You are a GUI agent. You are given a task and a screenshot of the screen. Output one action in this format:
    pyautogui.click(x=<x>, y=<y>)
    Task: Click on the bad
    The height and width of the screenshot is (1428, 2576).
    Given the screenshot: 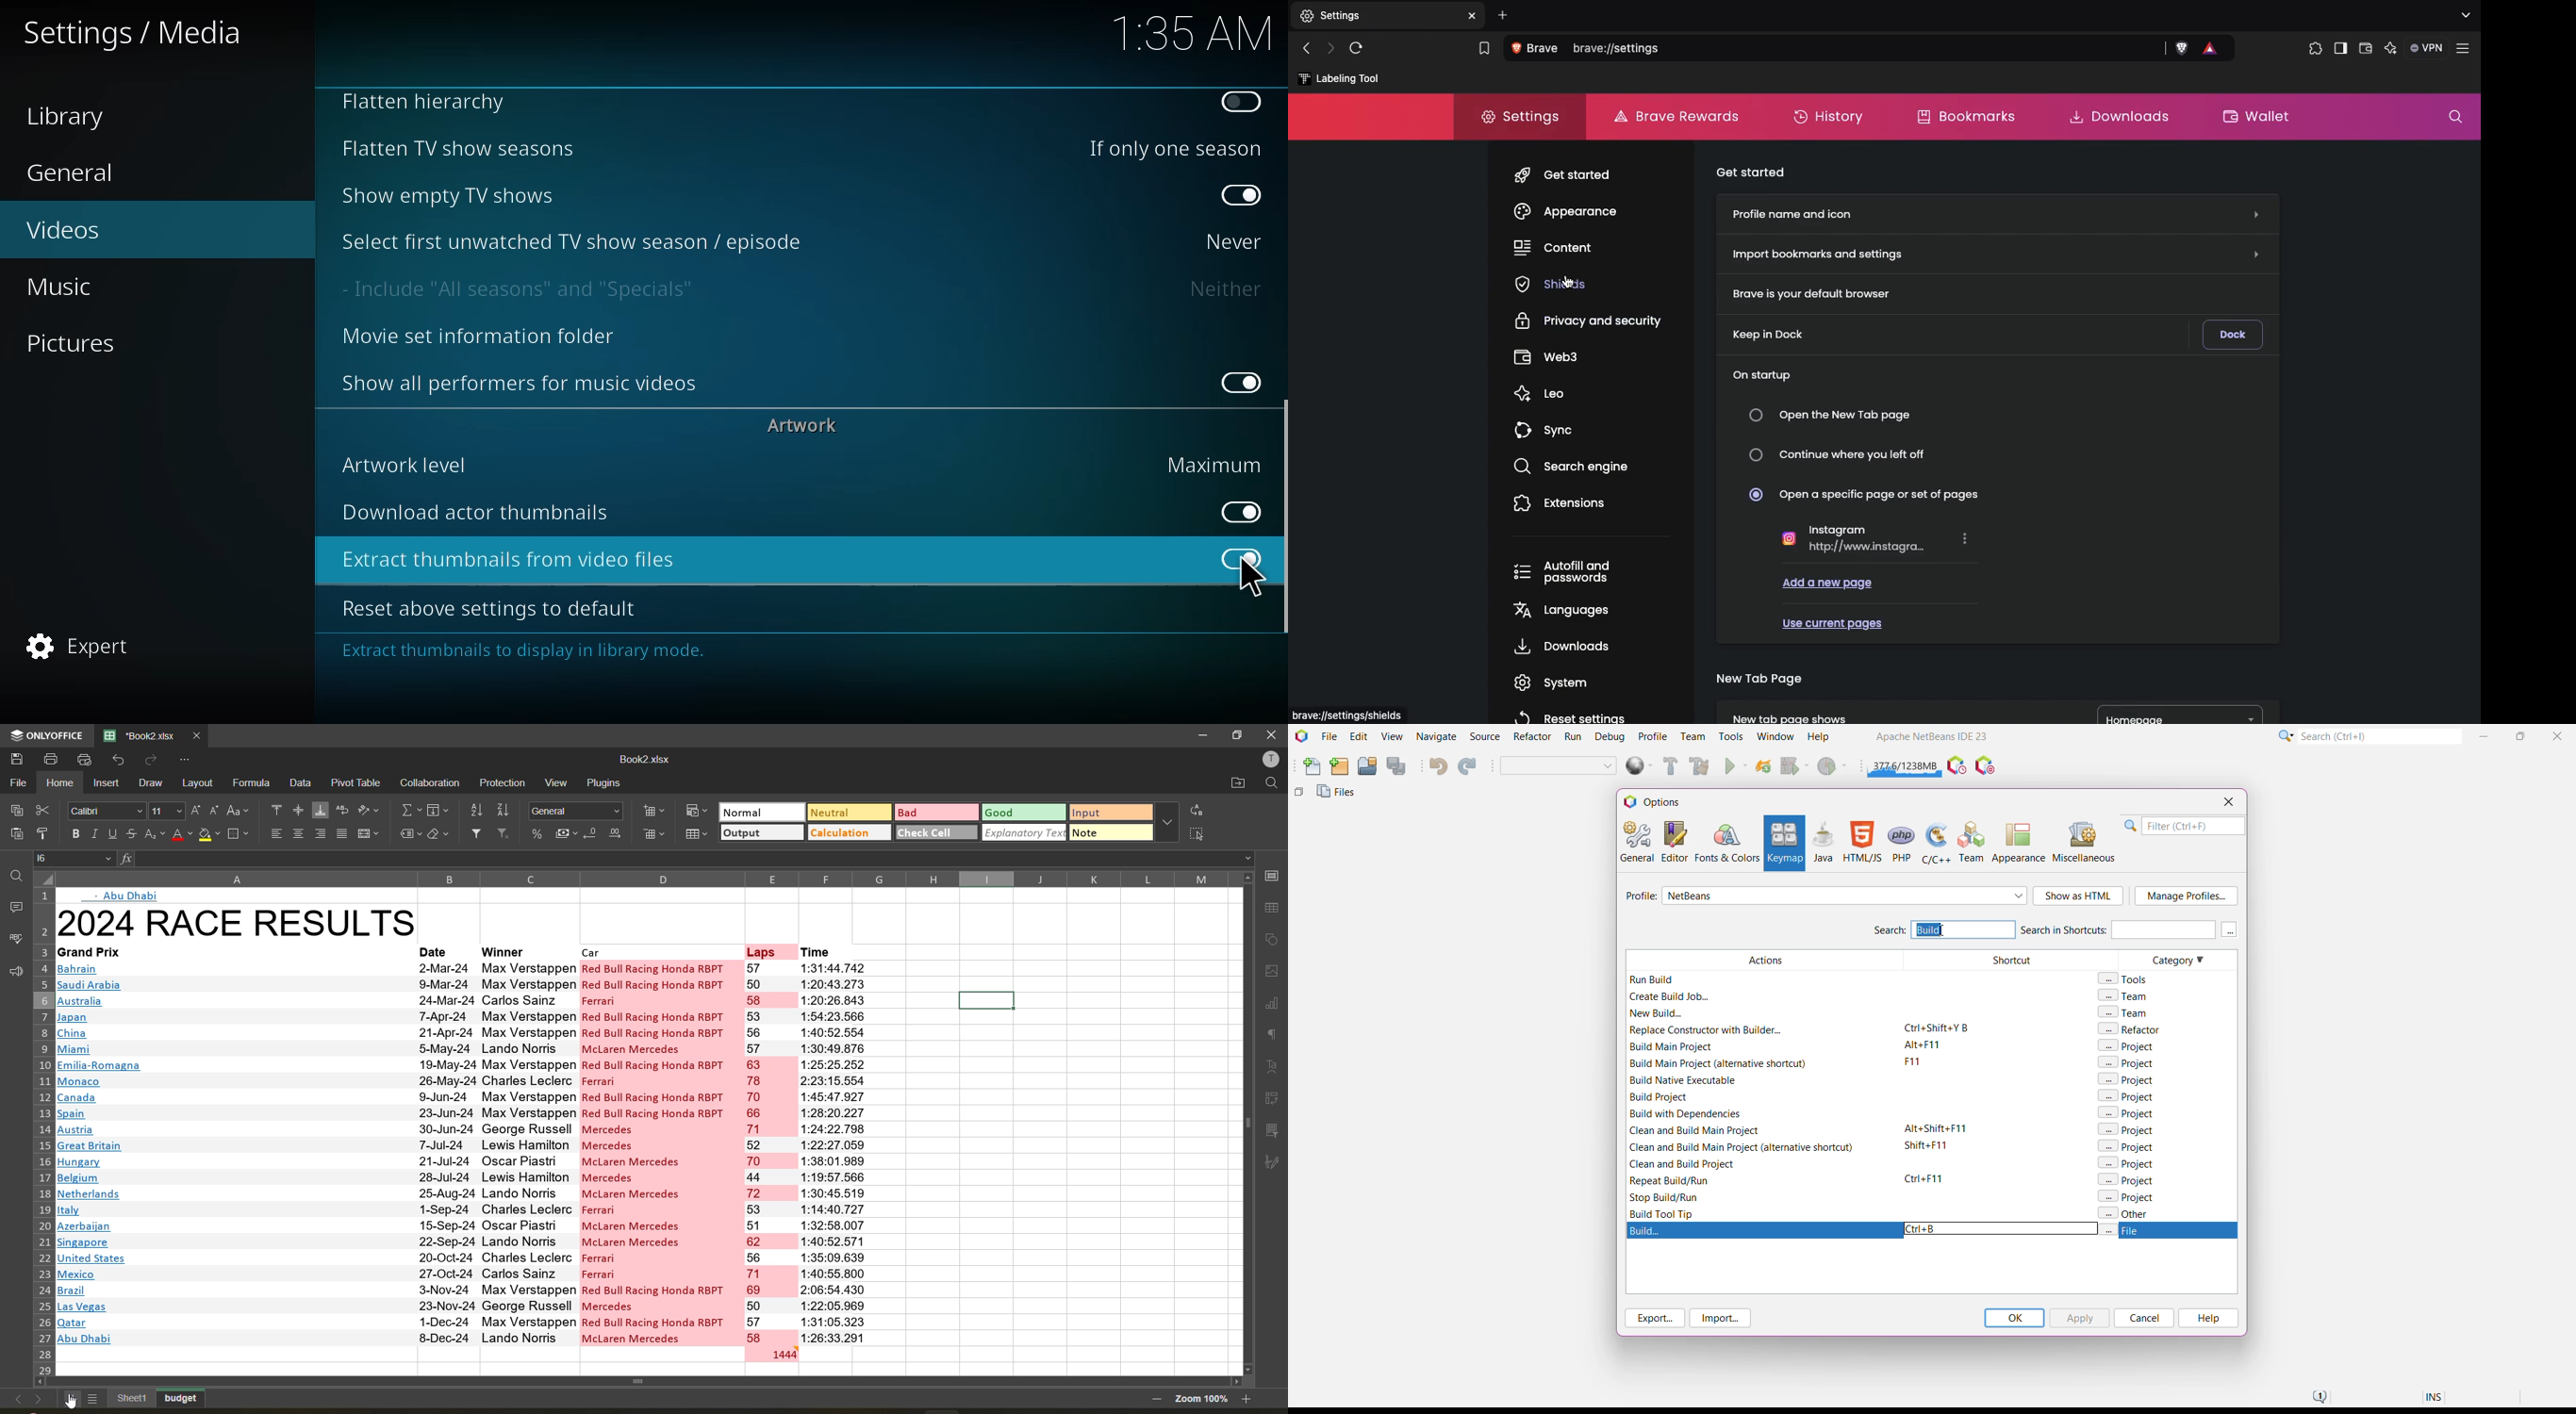 What is the action you would take?
    pyautogui.click(x=934, y=812)
    